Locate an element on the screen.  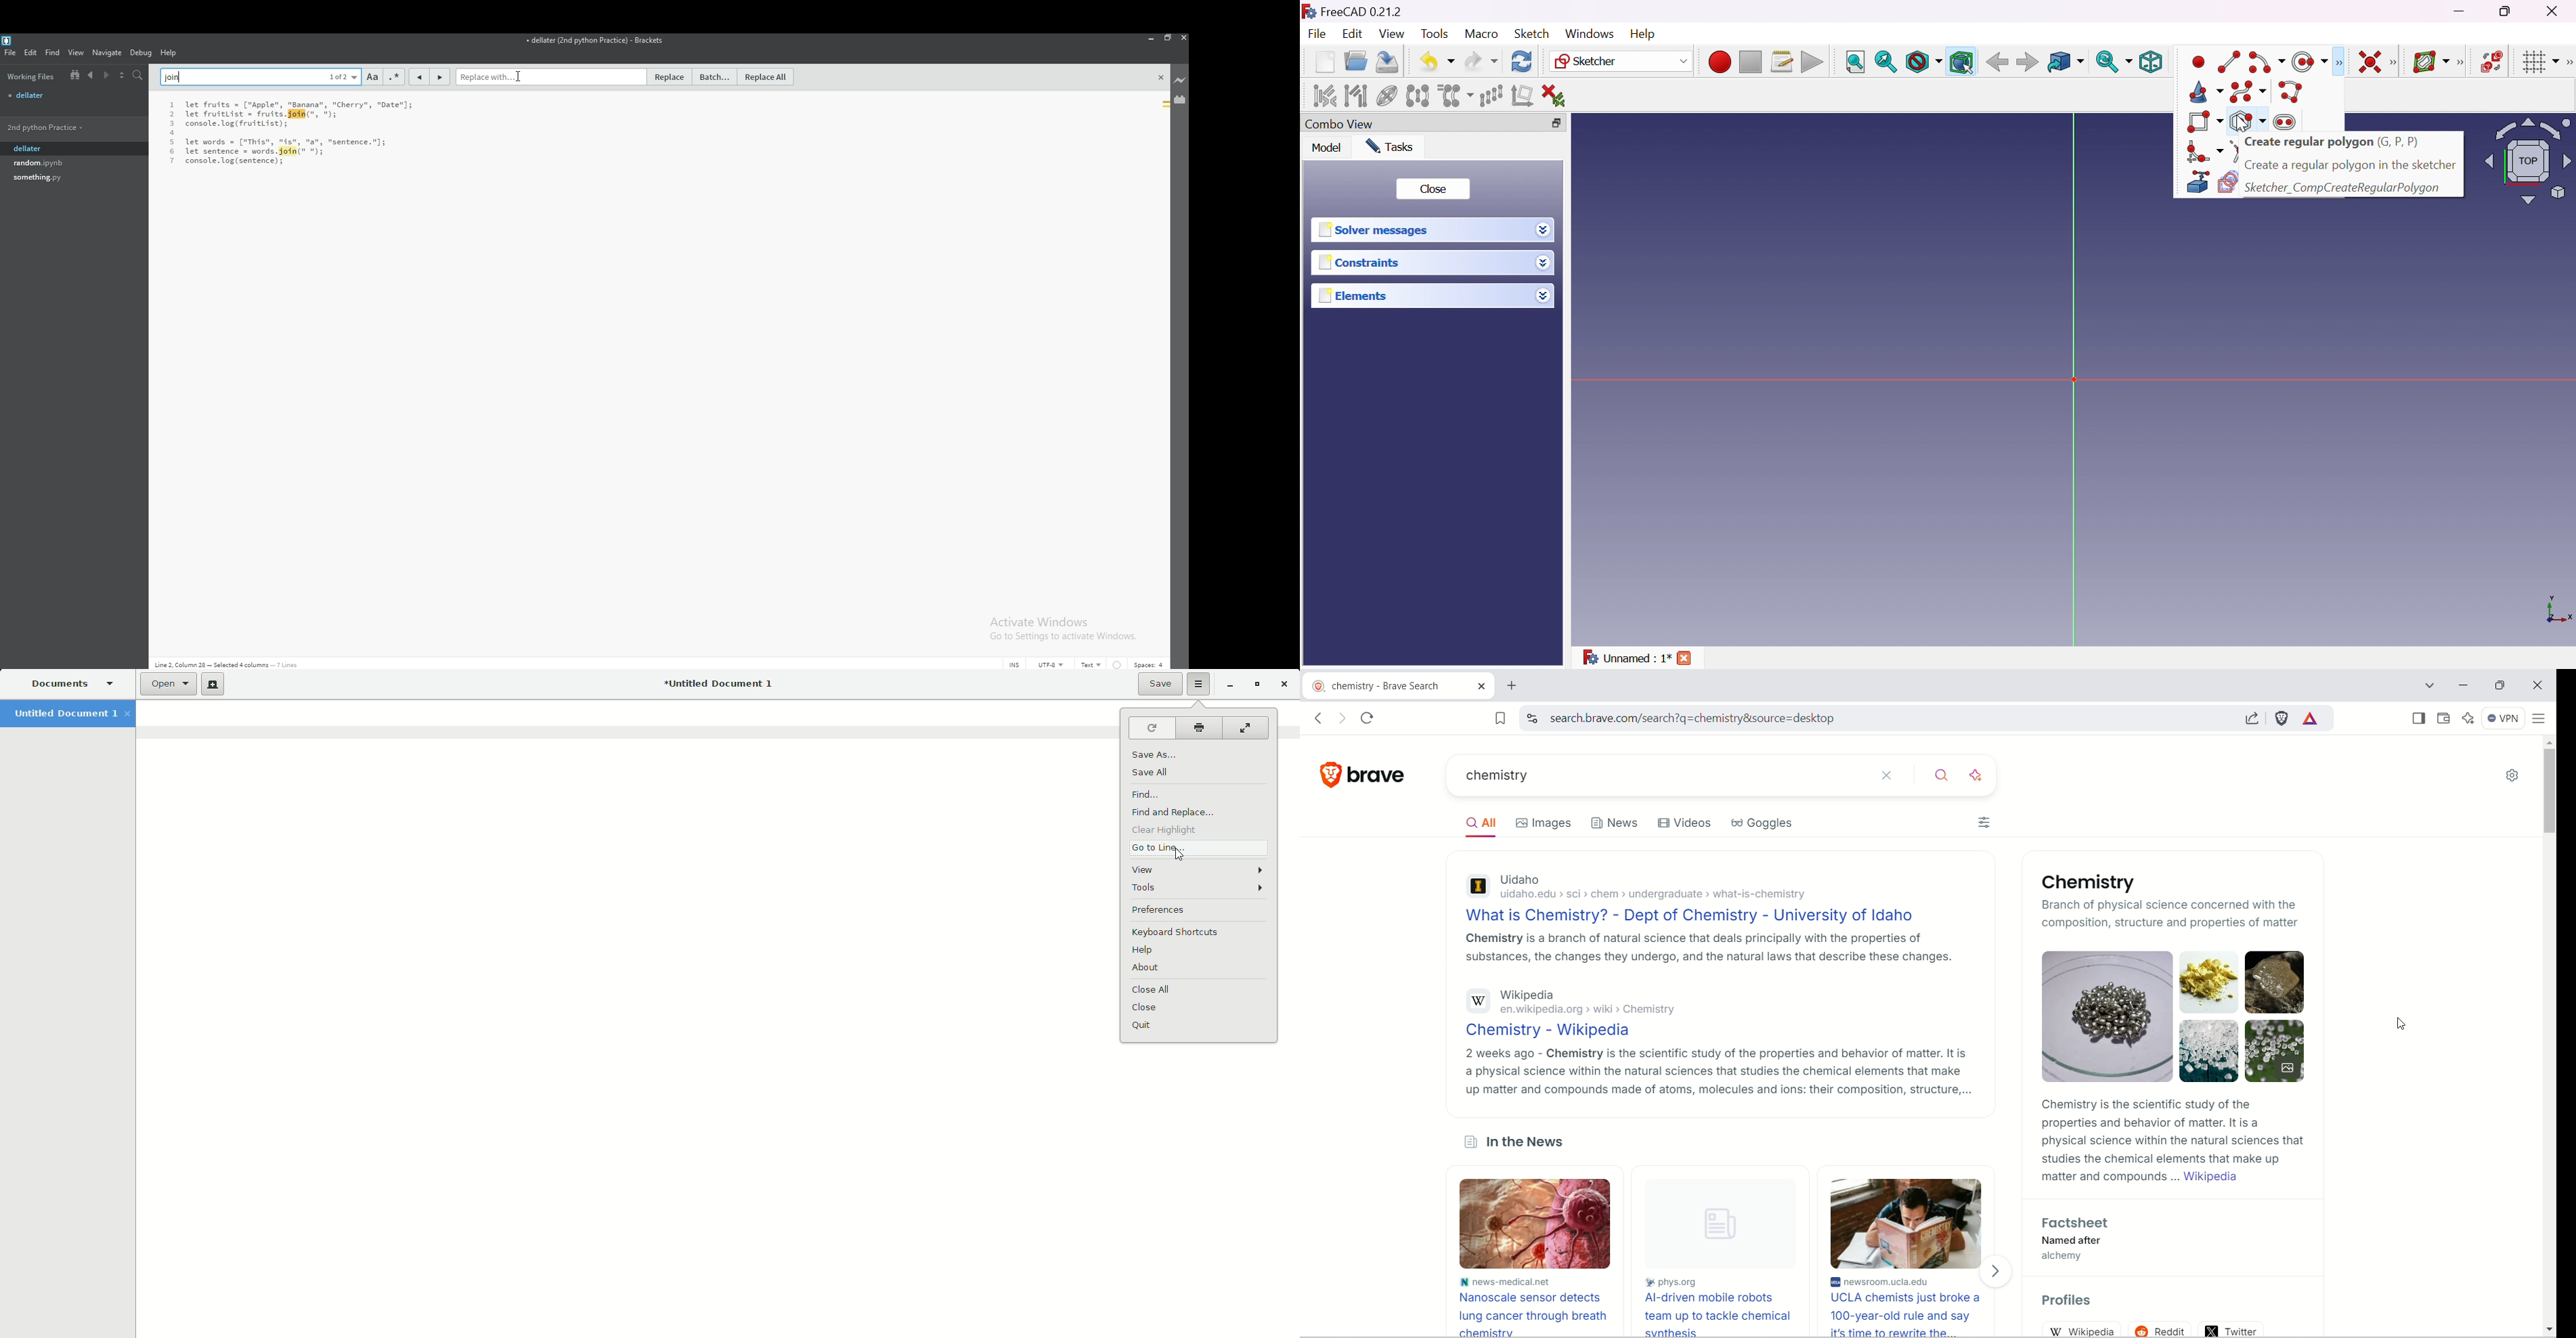
Create polyline is located at coordinates (2292, 92).